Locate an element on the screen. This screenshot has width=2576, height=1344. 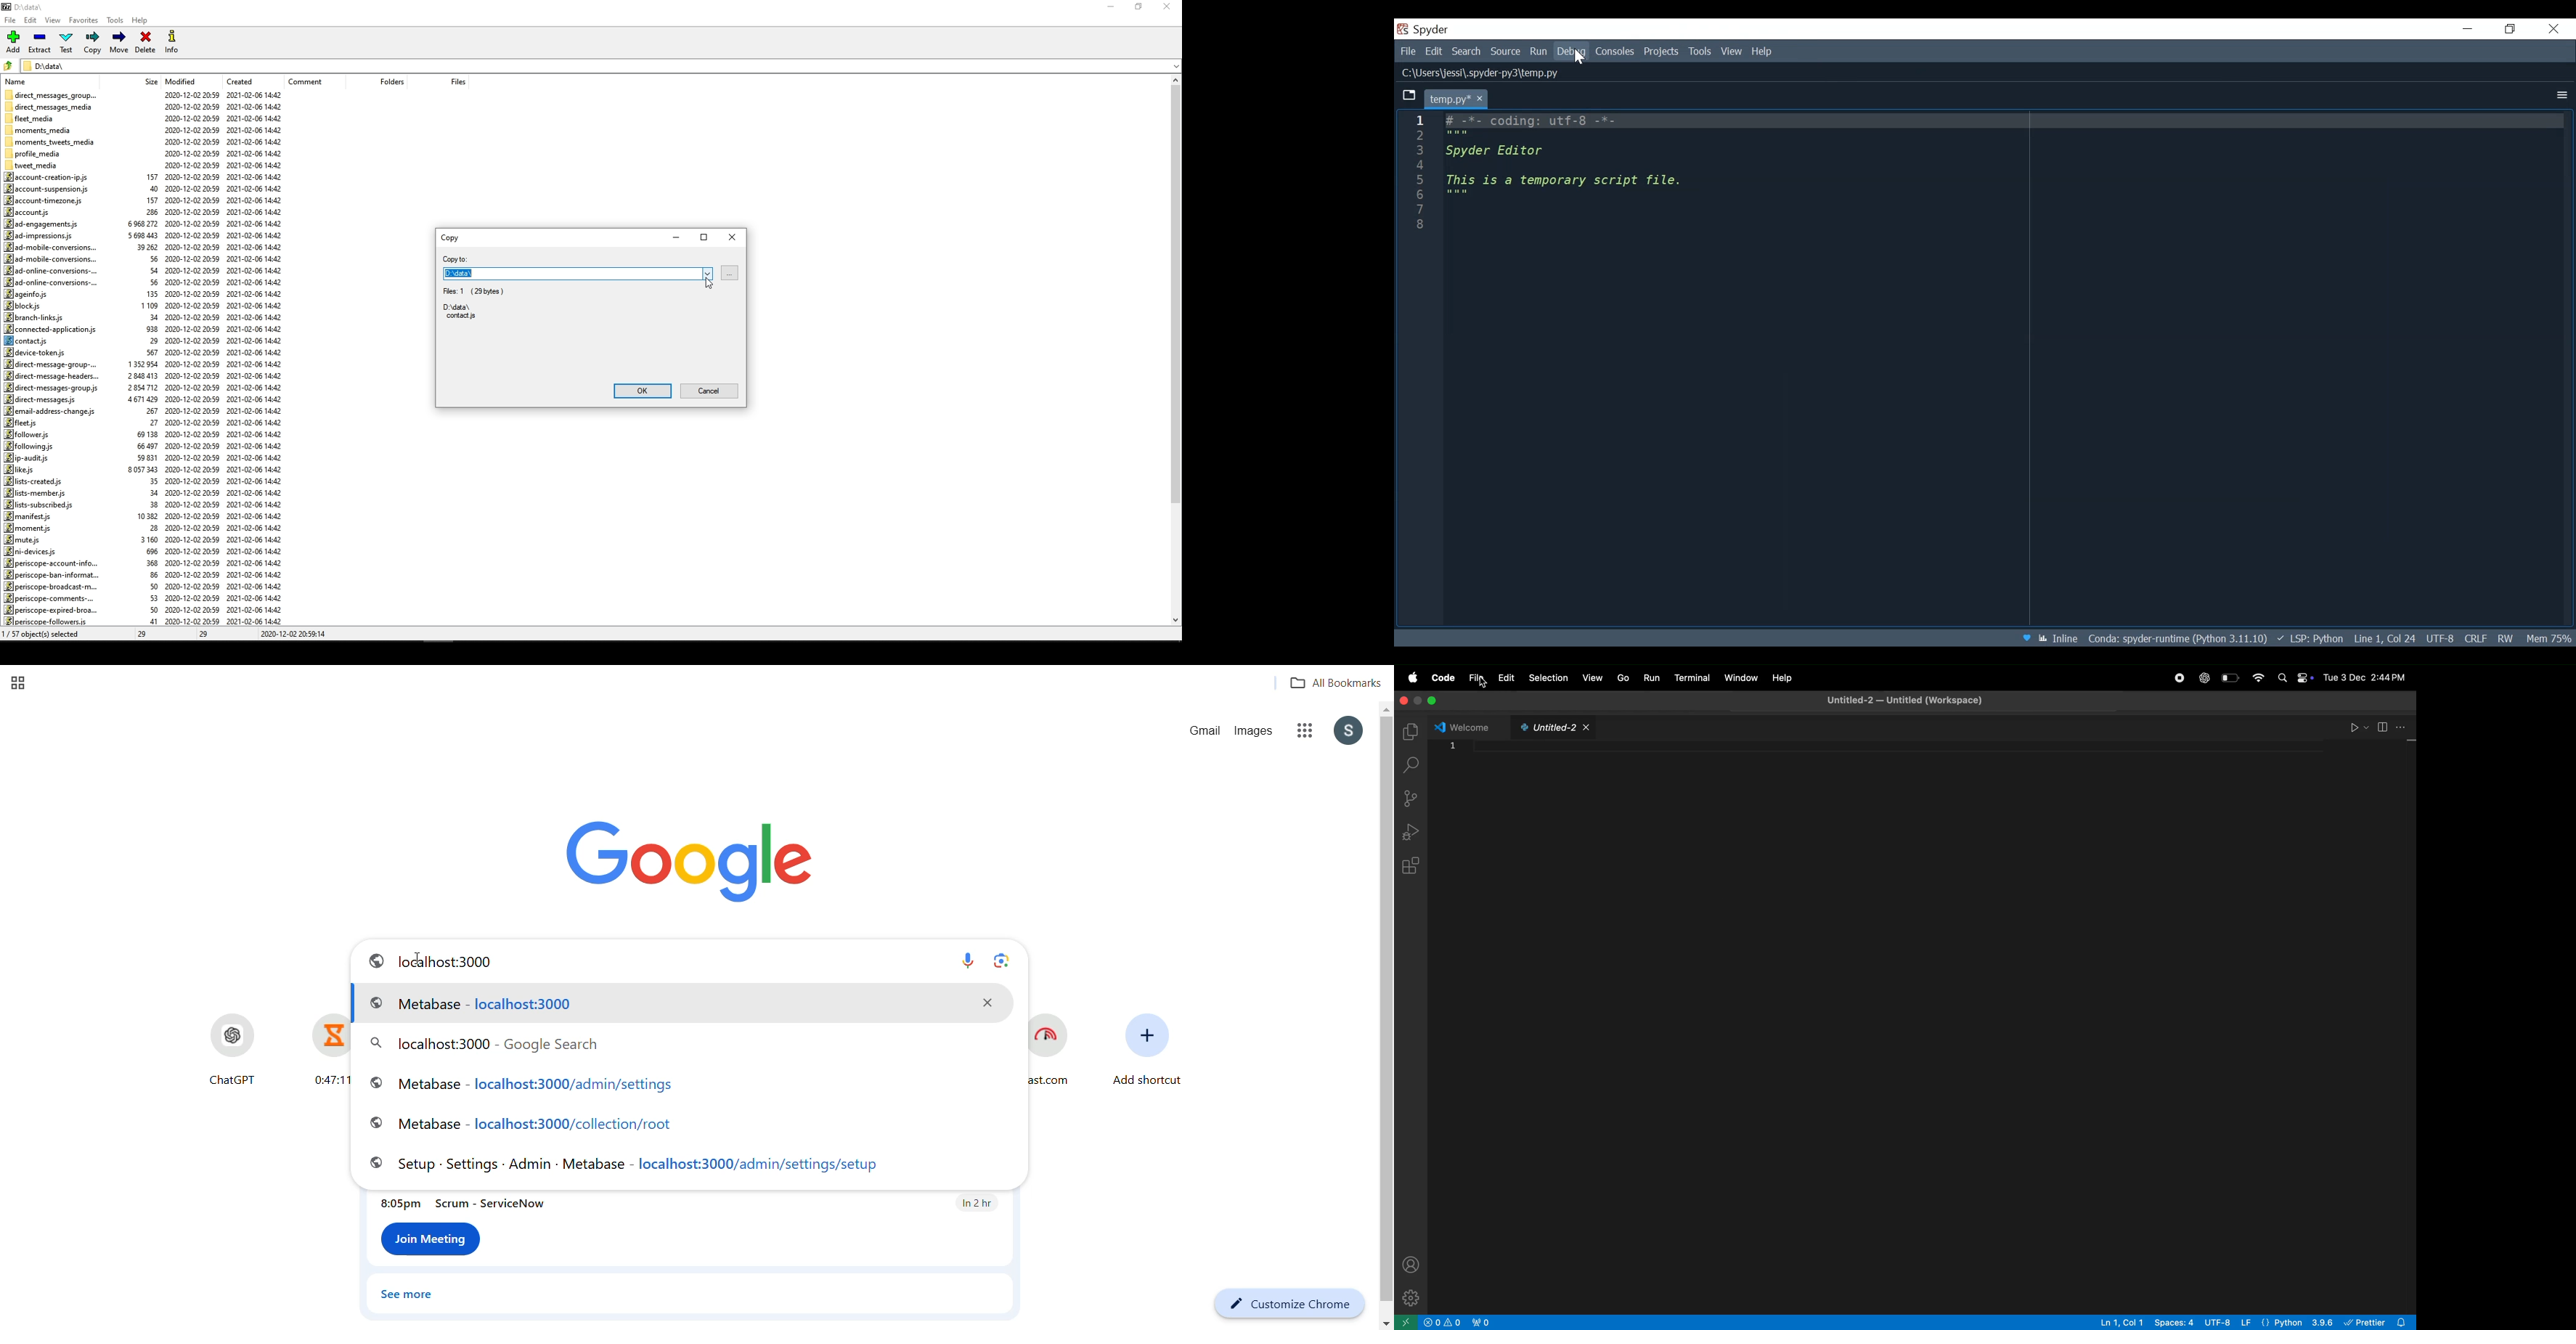
Modified date and time is located at coordinates (192, 358).